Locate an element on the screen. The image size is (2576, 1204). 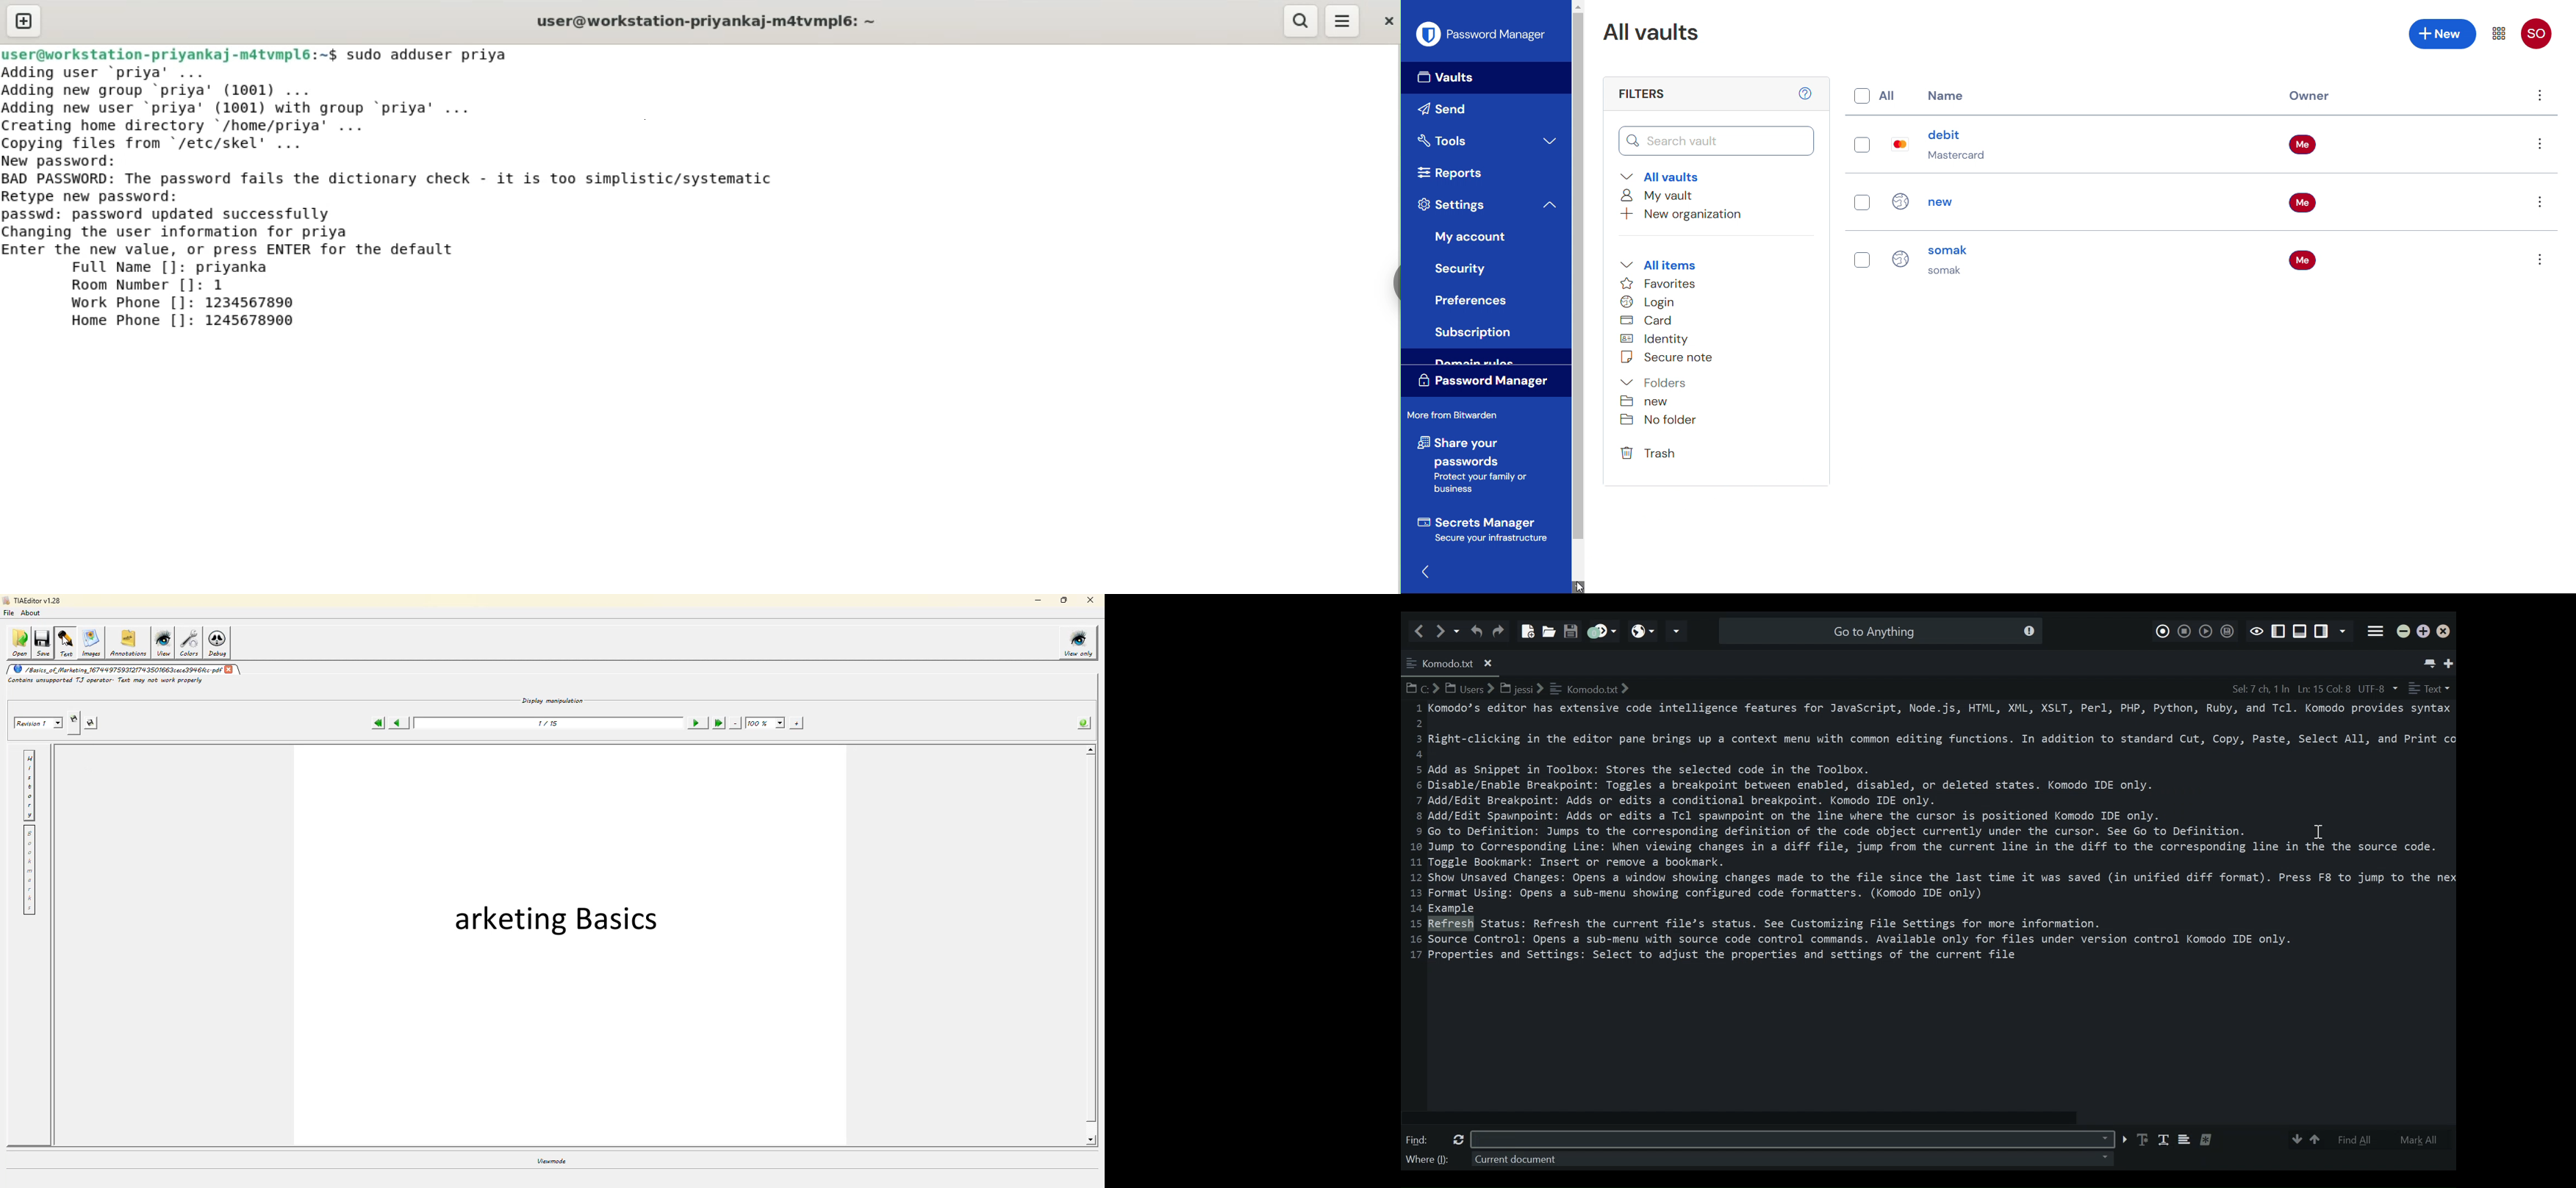
card  is located at coordinates (1649, 320).